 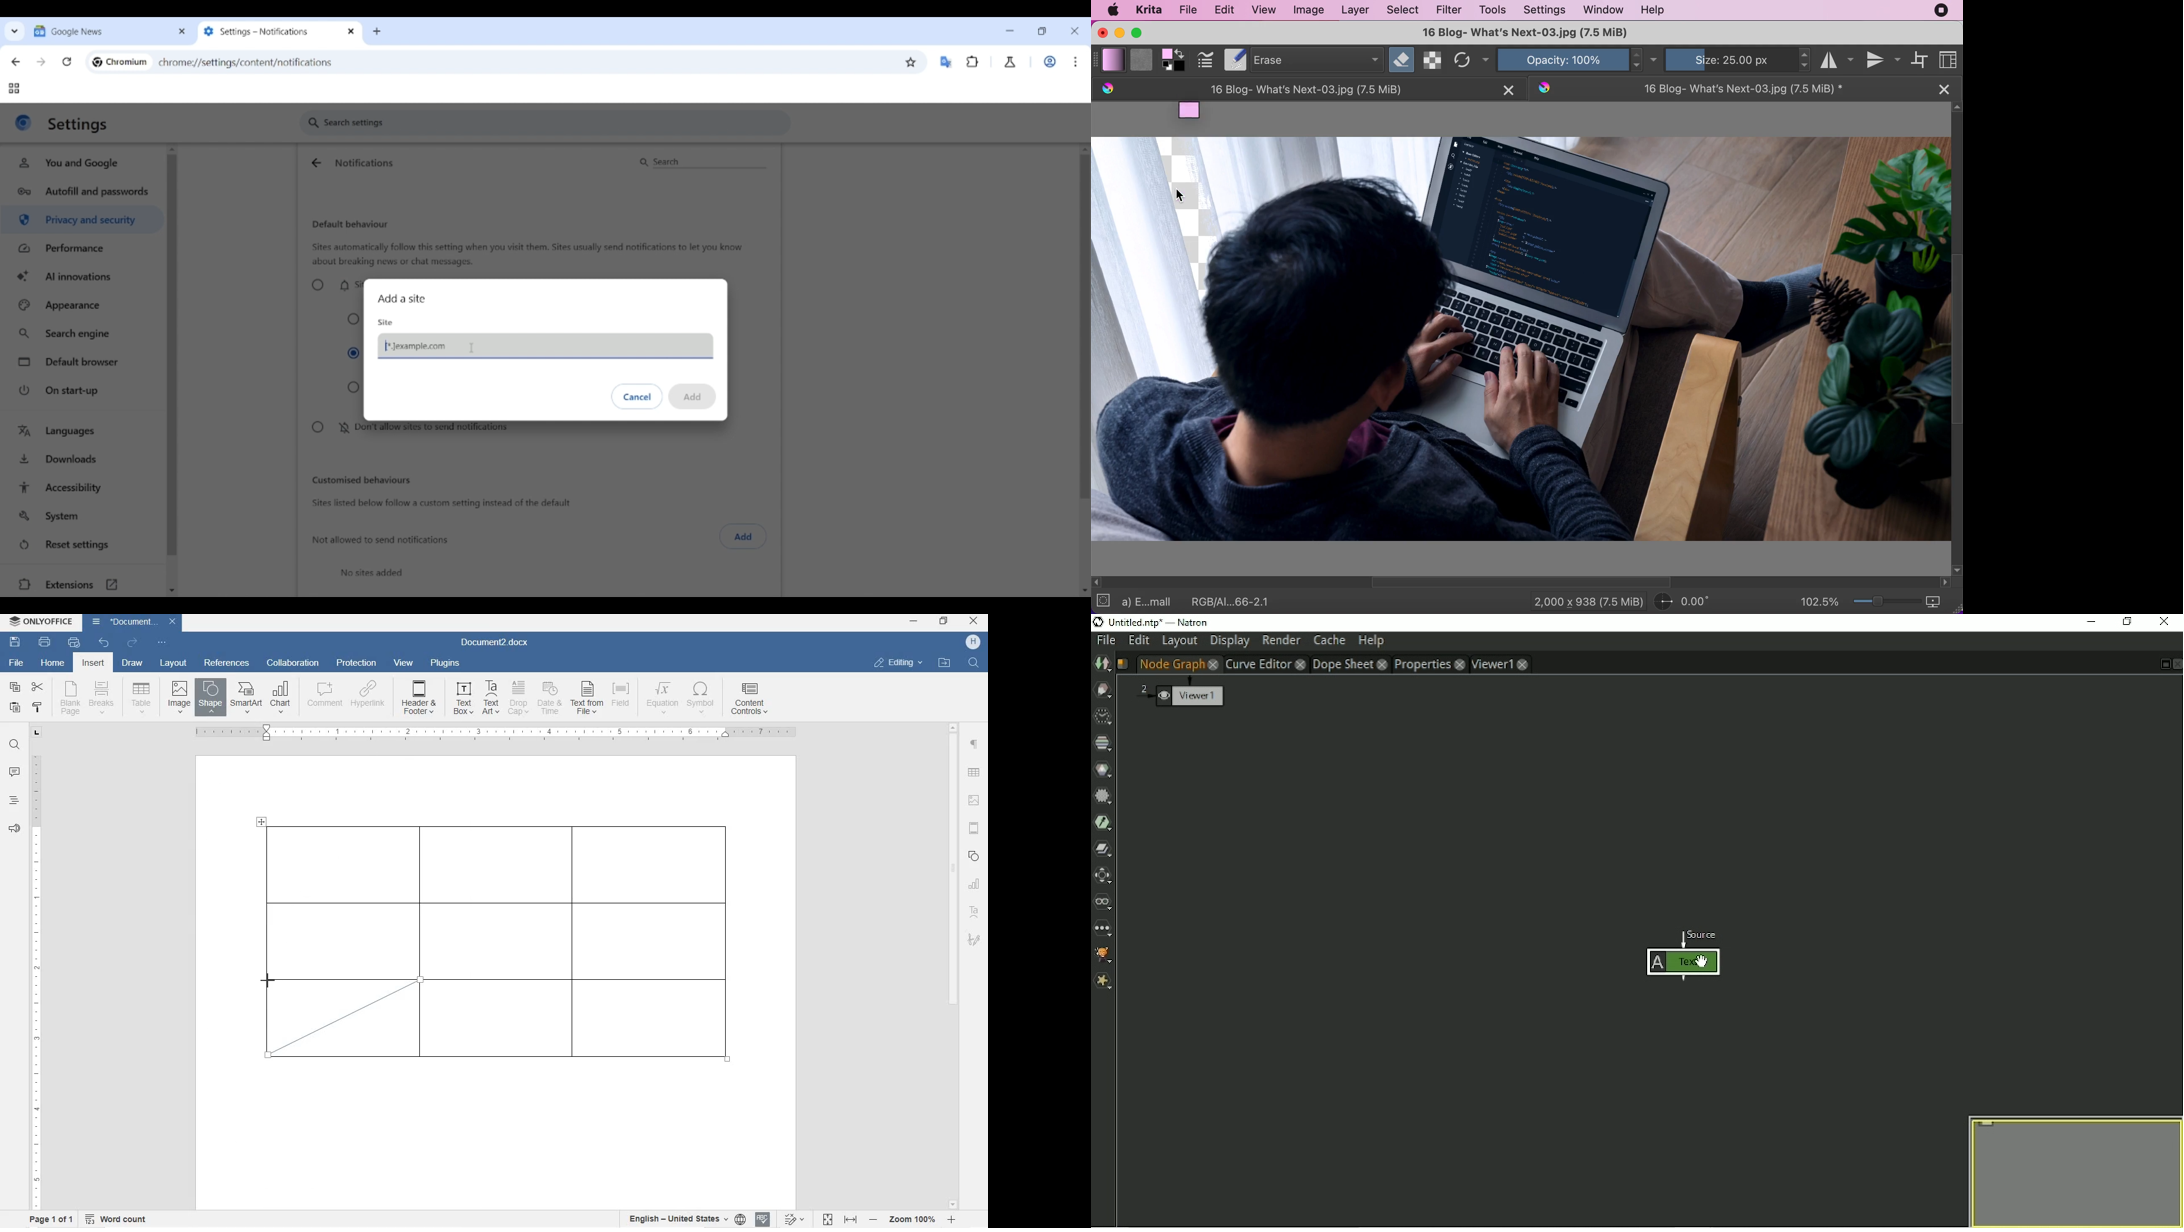 I want to click on Performance , so click(x=82, y=248).